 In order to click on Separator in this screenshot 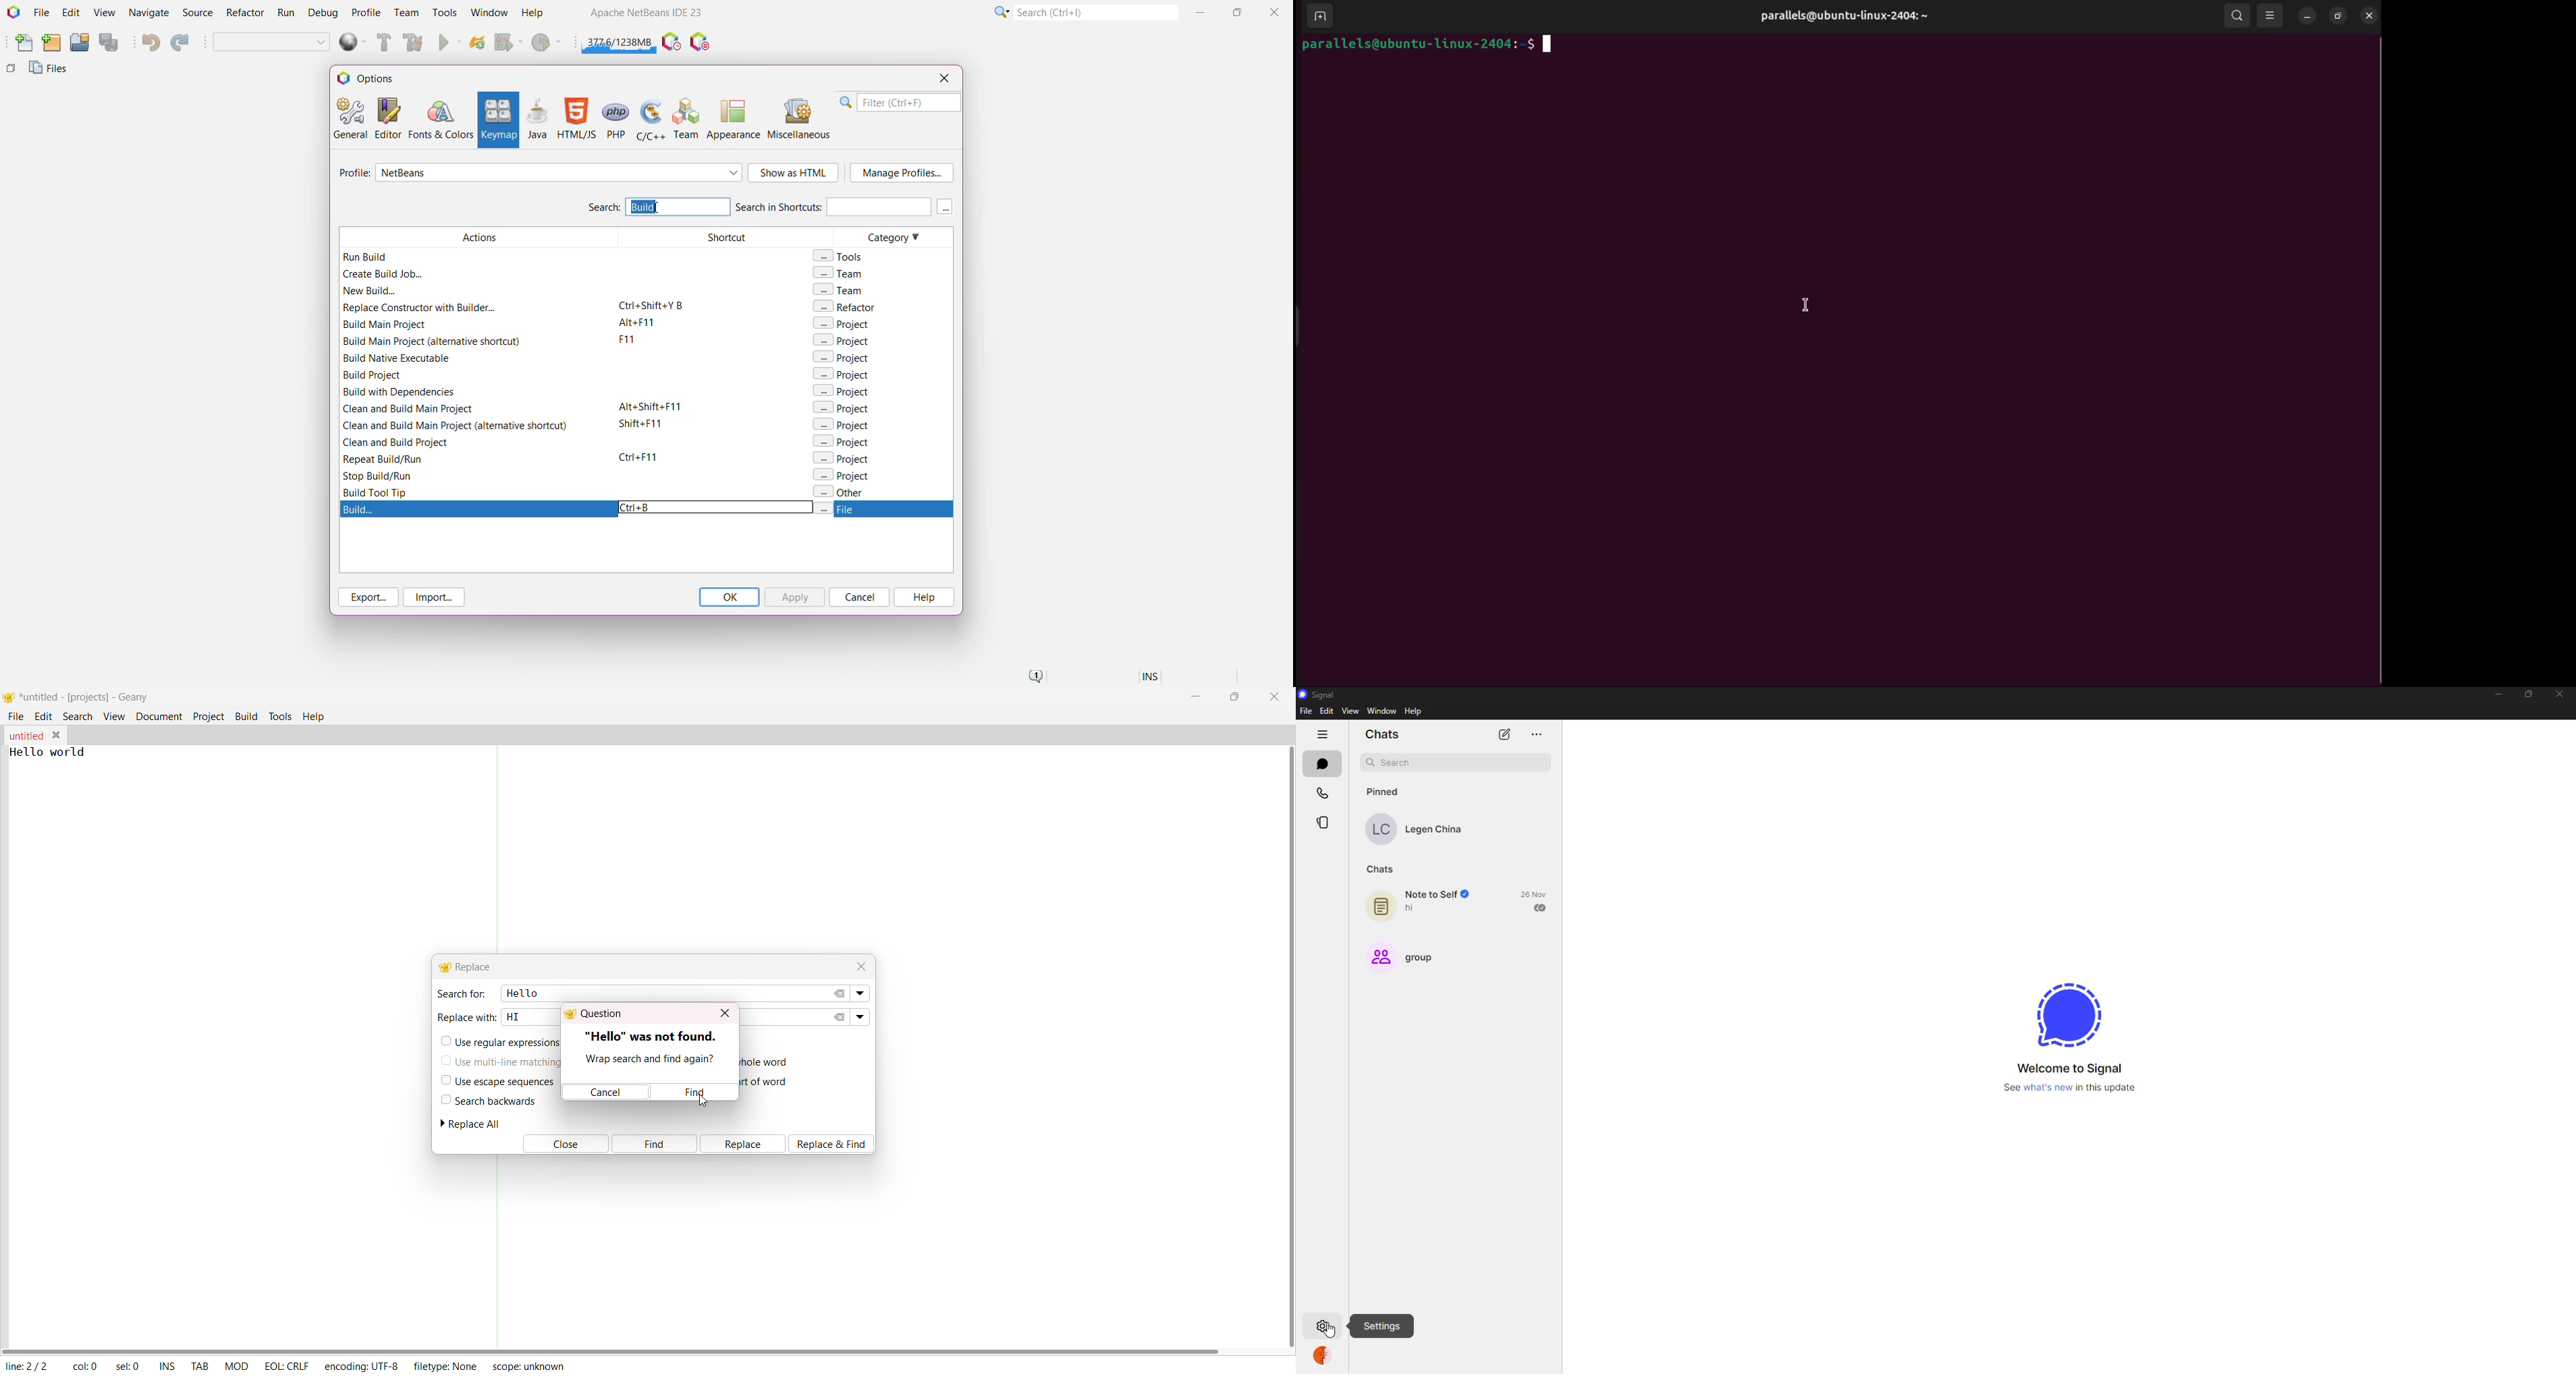, I will do `click(497, 1252)`.